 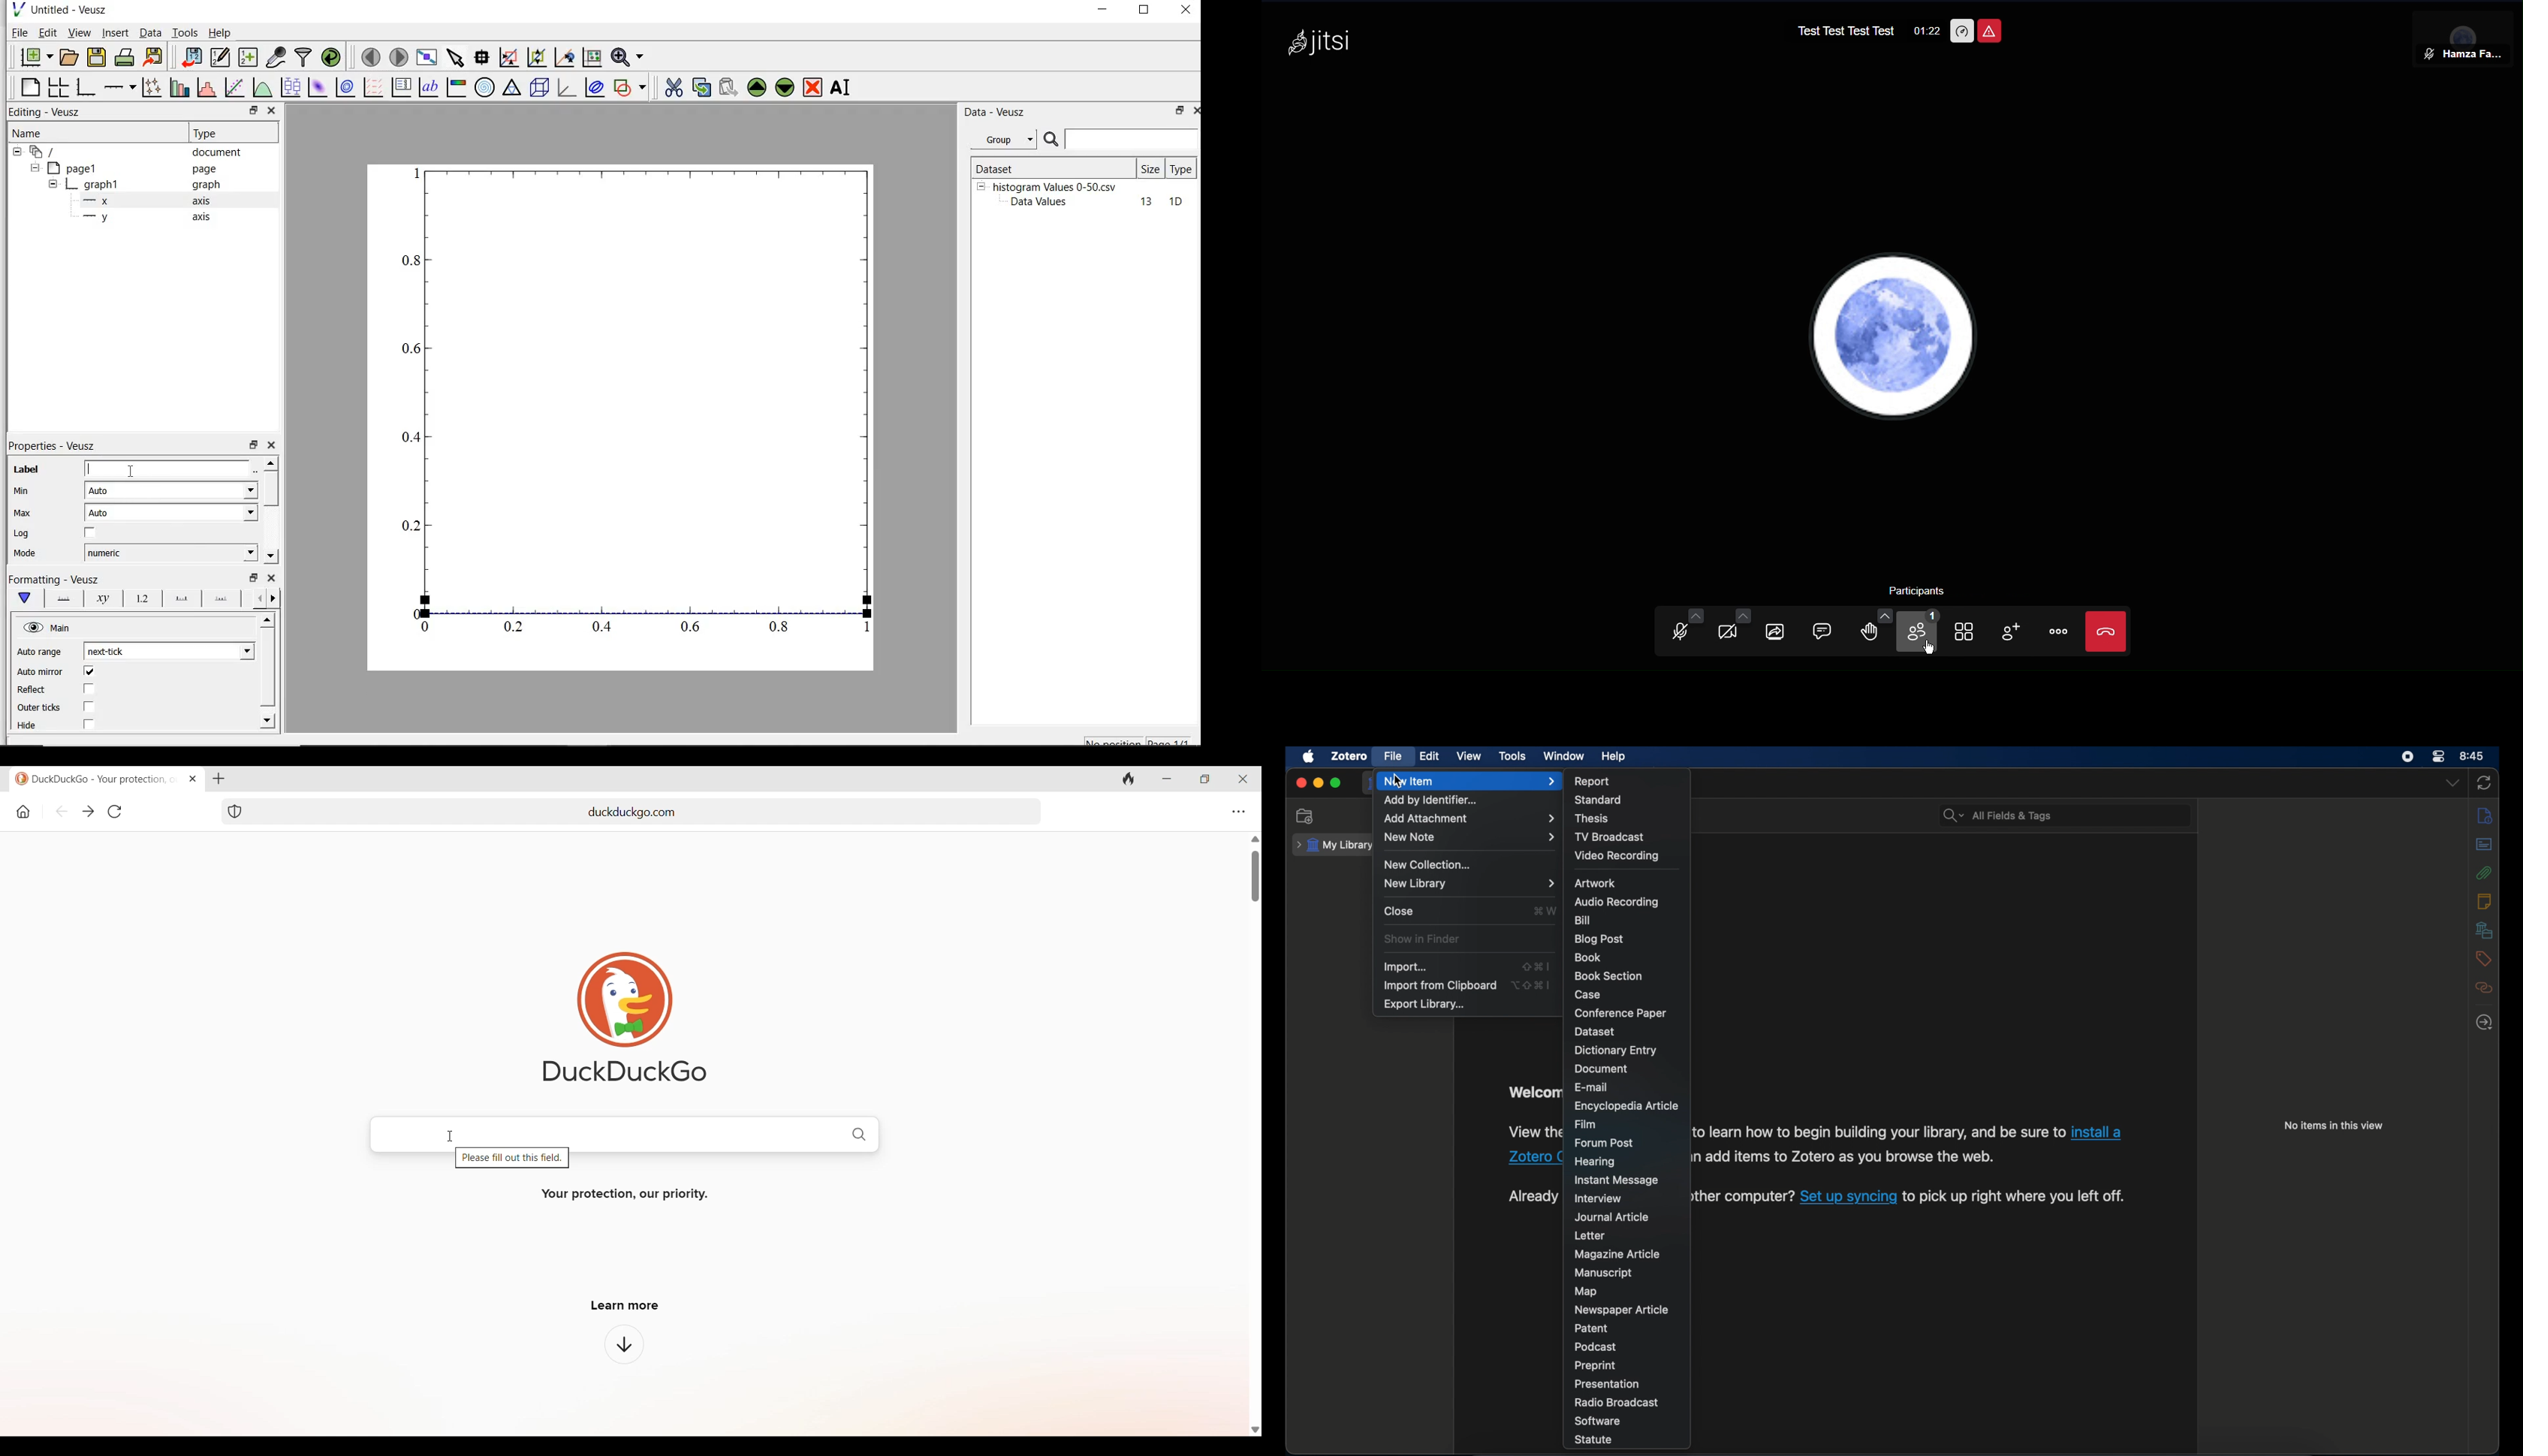 What do you see at coordinates (1431, 802) in the screenshot?
I see `add by identifier` at bounding box center [1431, 802].